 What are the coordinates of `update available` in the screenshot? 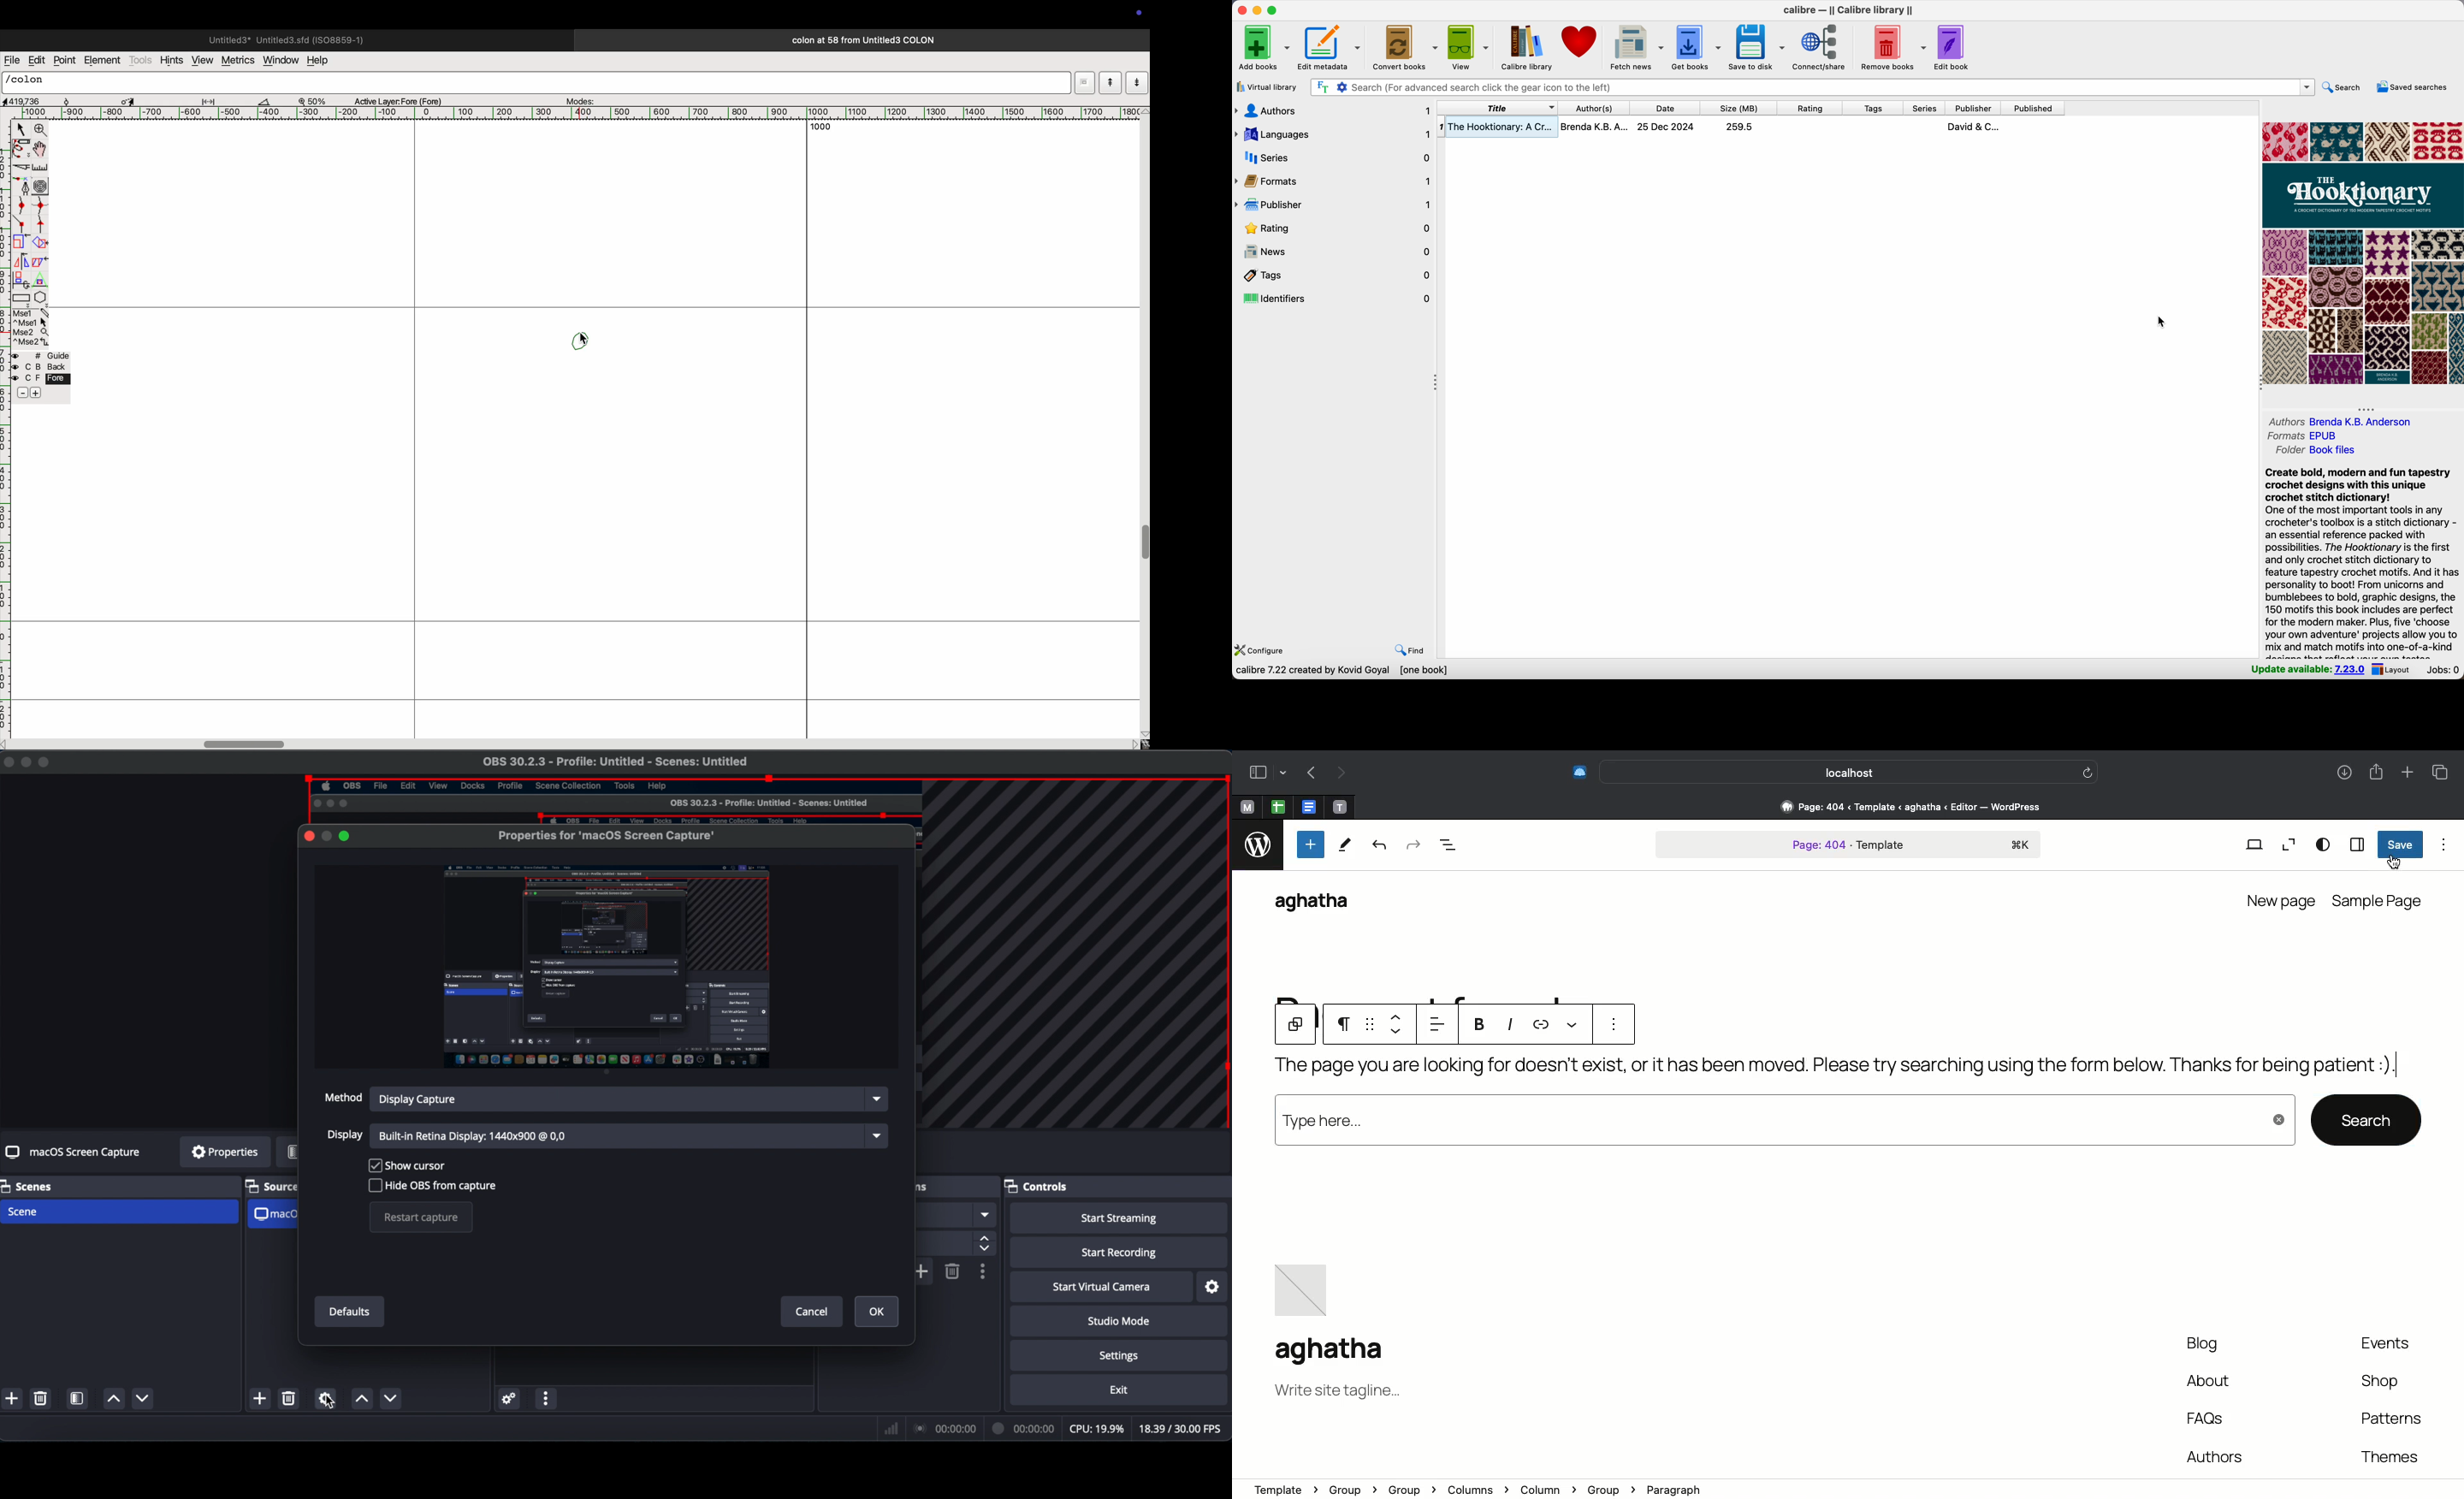 It's located at (2307, 671).